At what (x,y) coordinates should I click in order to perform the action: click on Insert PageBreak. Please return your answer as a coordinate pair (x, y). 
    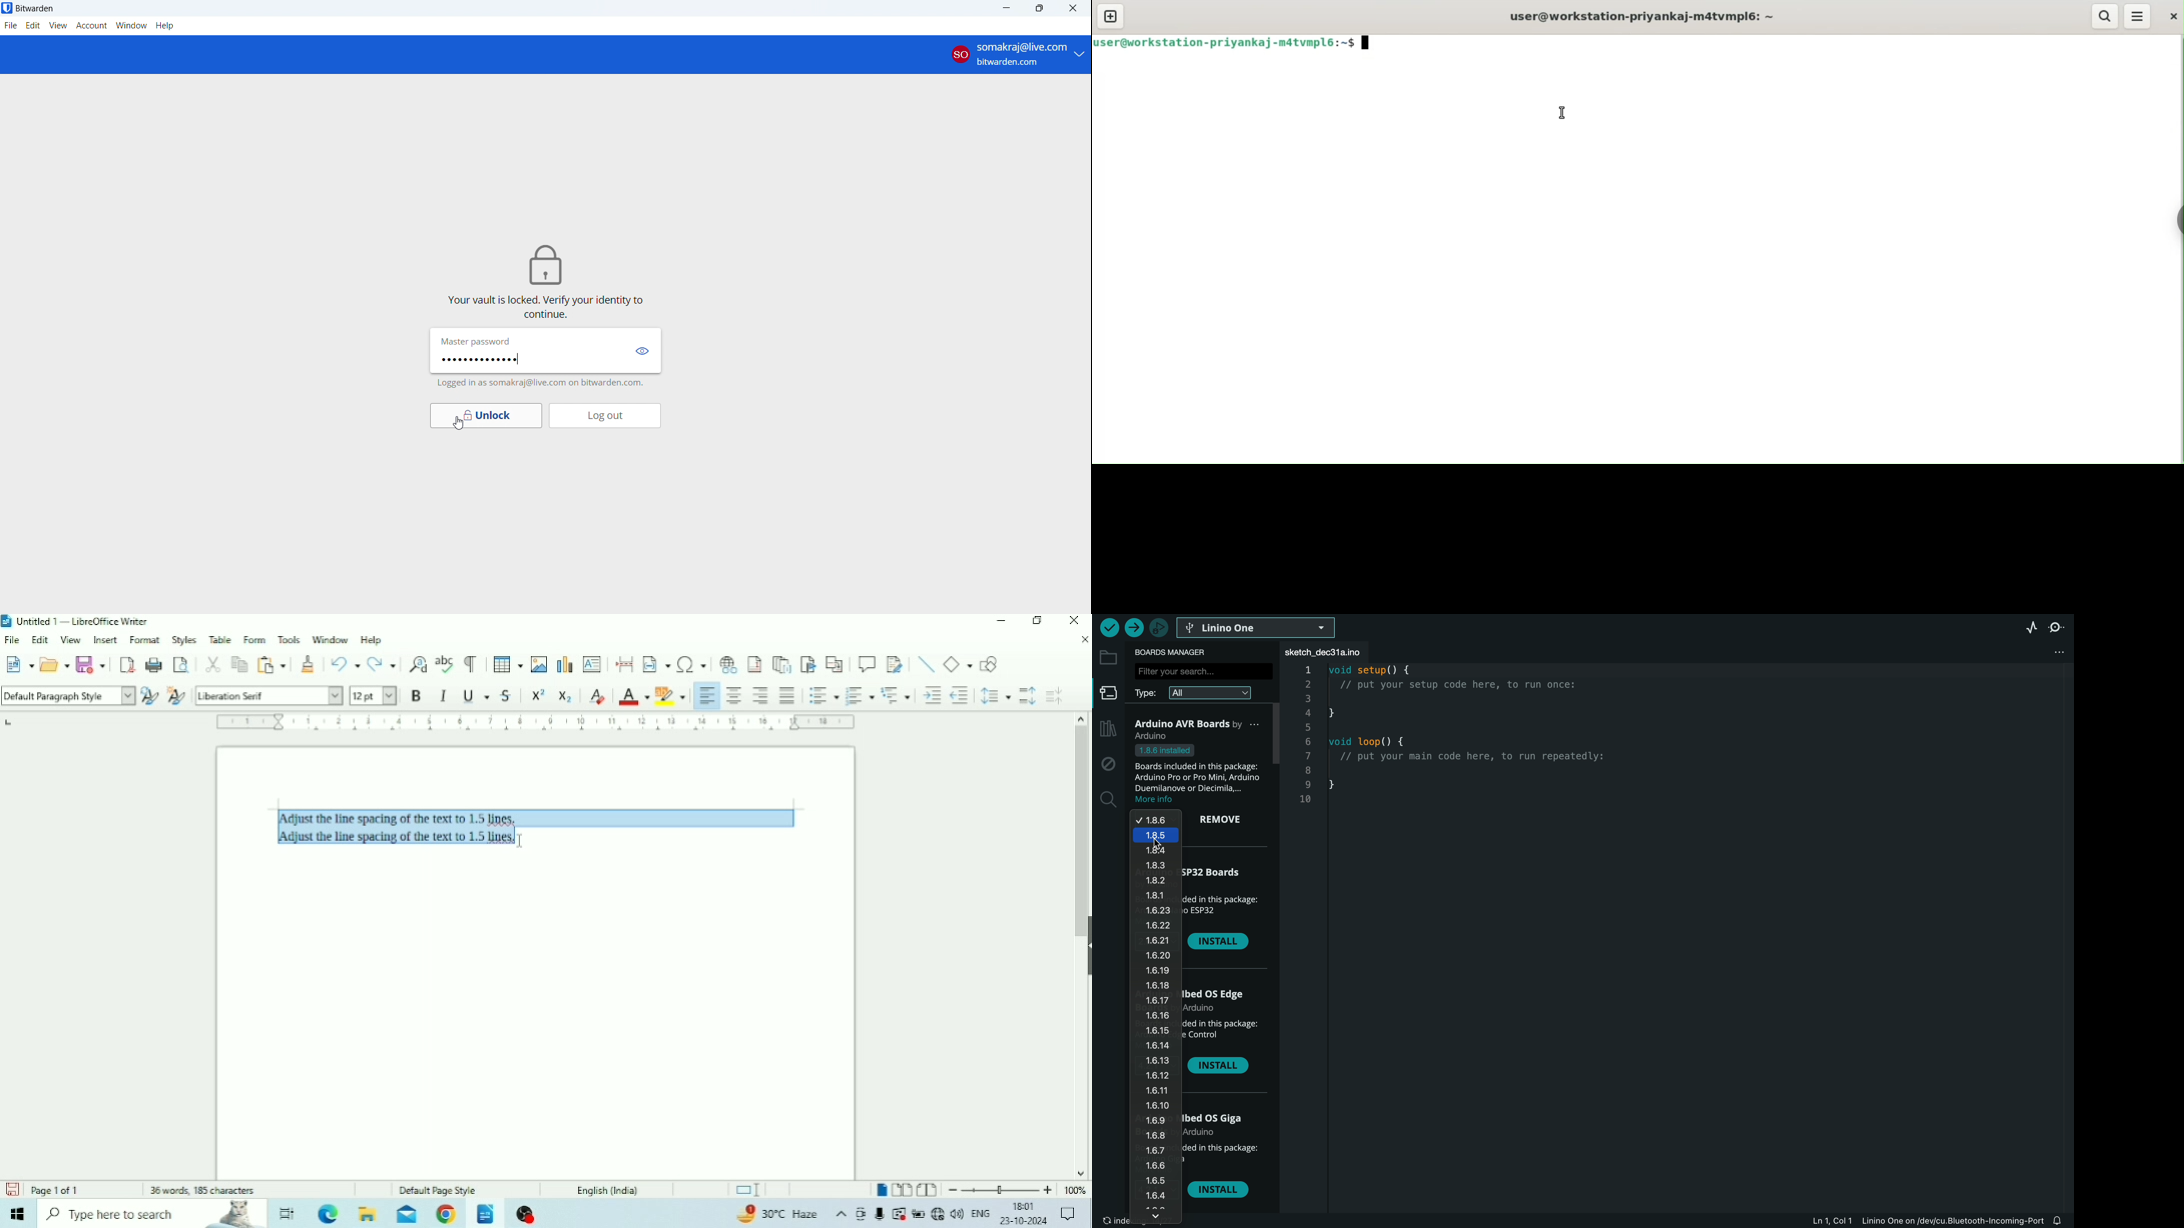
    Looking at the image, I should click on (625, 663).